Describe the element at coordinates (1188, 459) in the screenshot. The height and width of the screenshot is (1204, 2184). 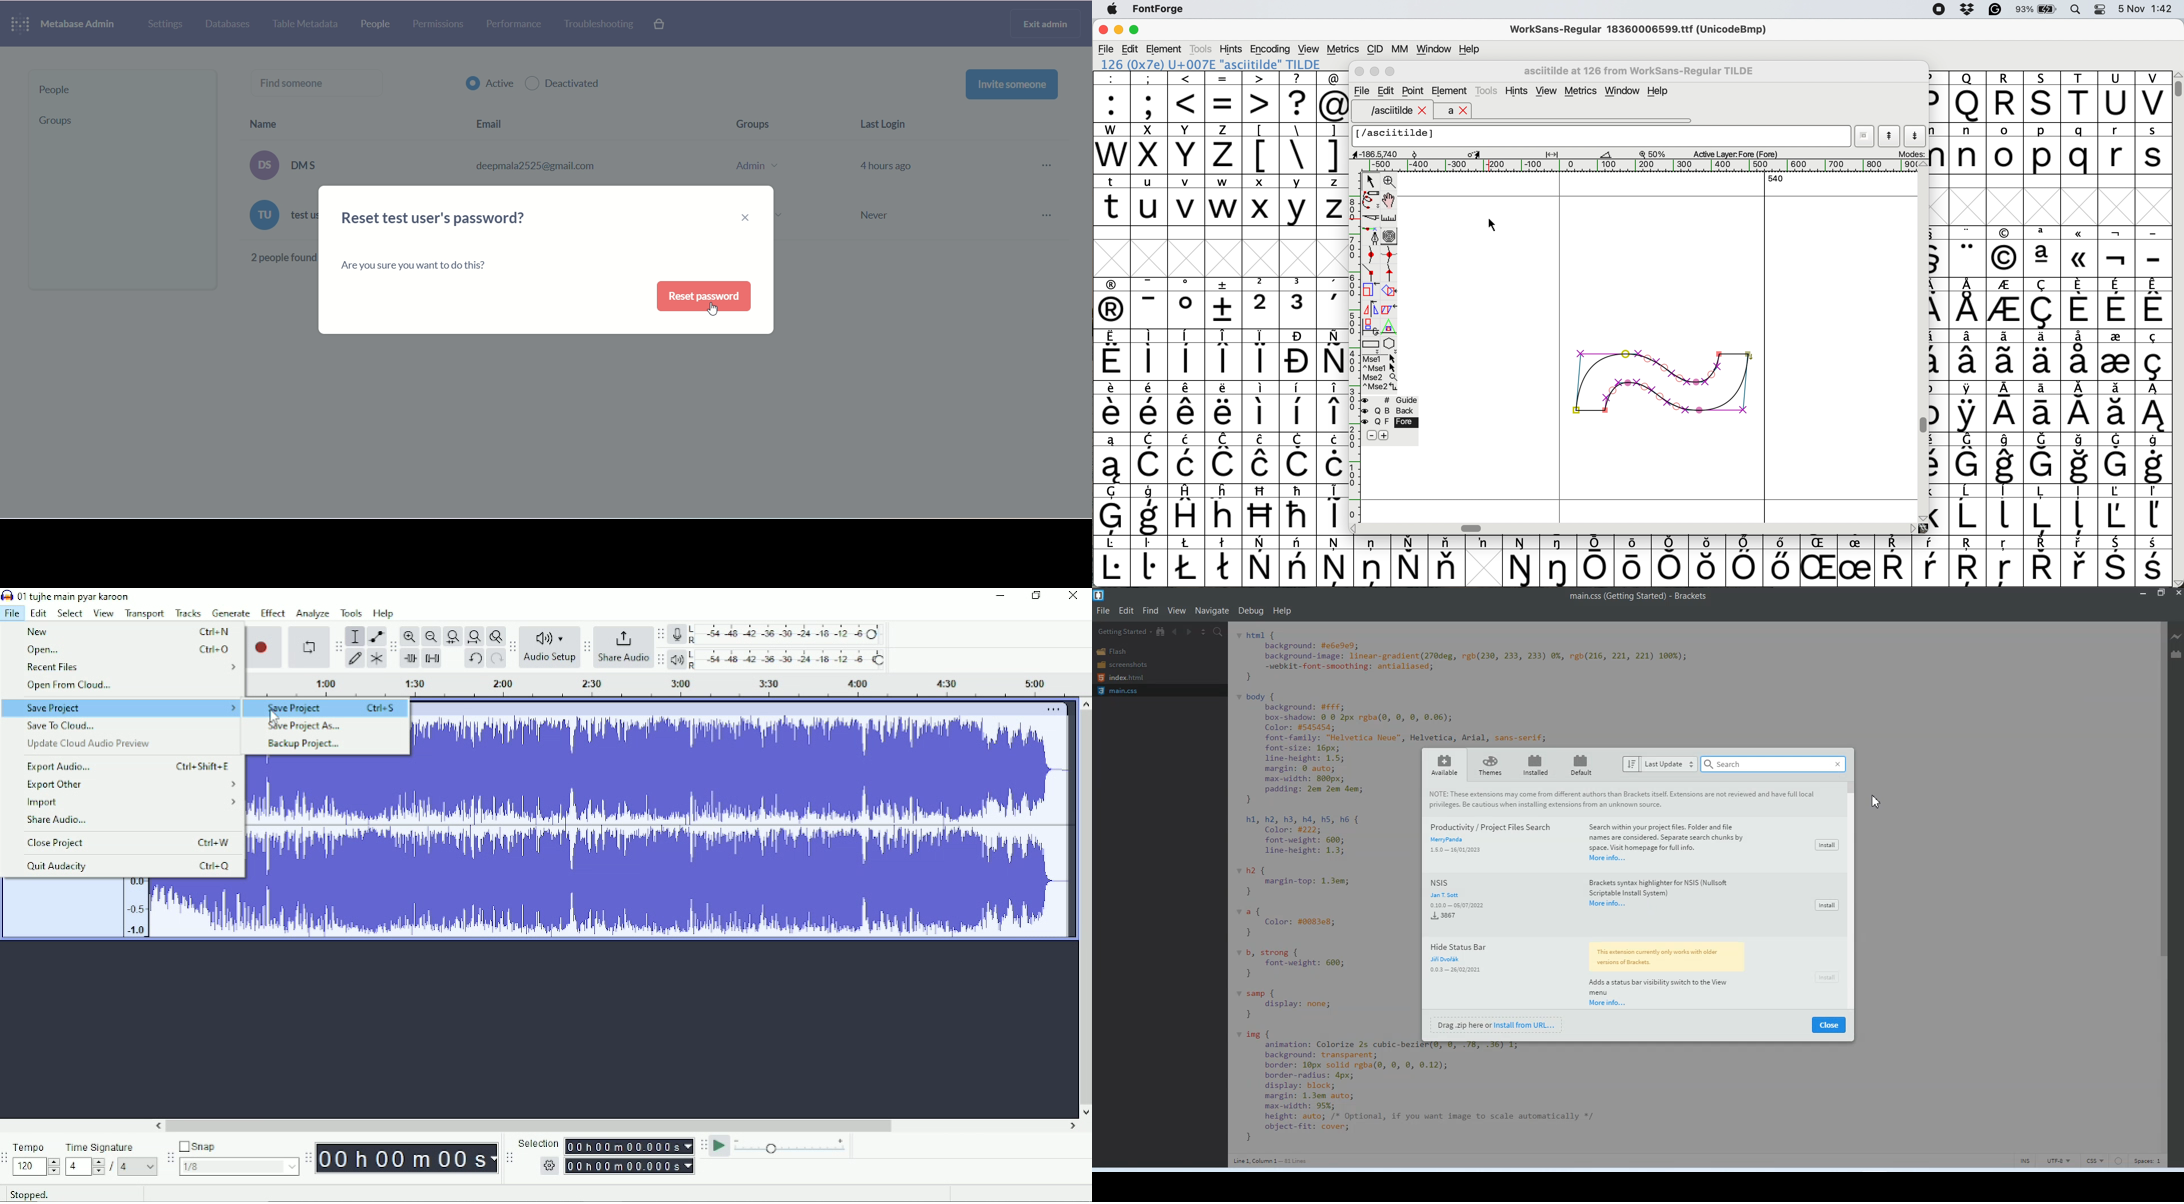
I see `symbol` at that location.